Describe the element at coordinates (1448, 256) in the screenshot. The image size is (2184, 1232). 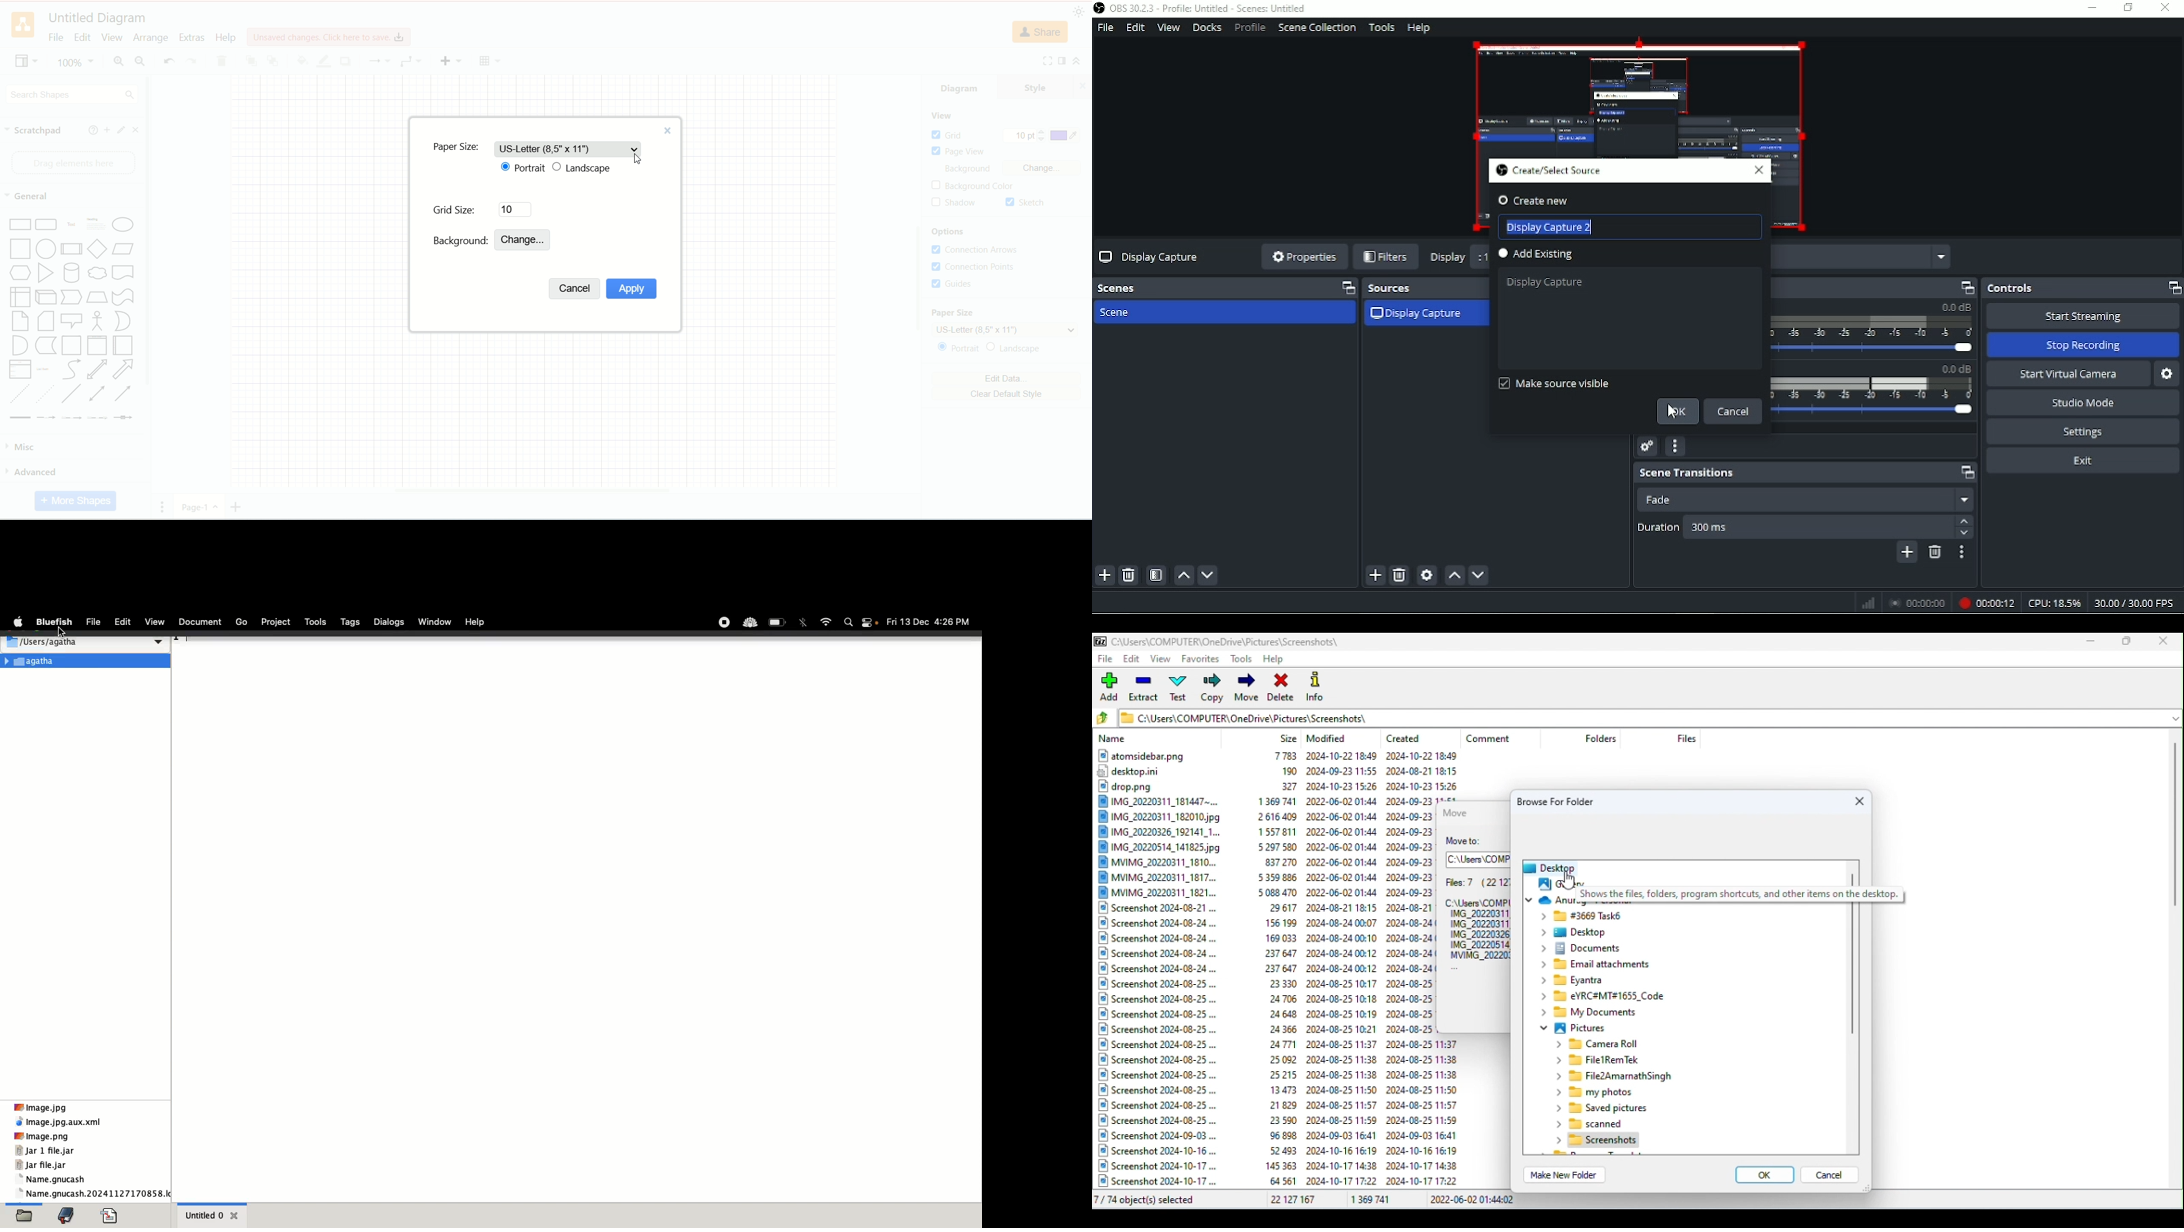
I see `Display` at that location.